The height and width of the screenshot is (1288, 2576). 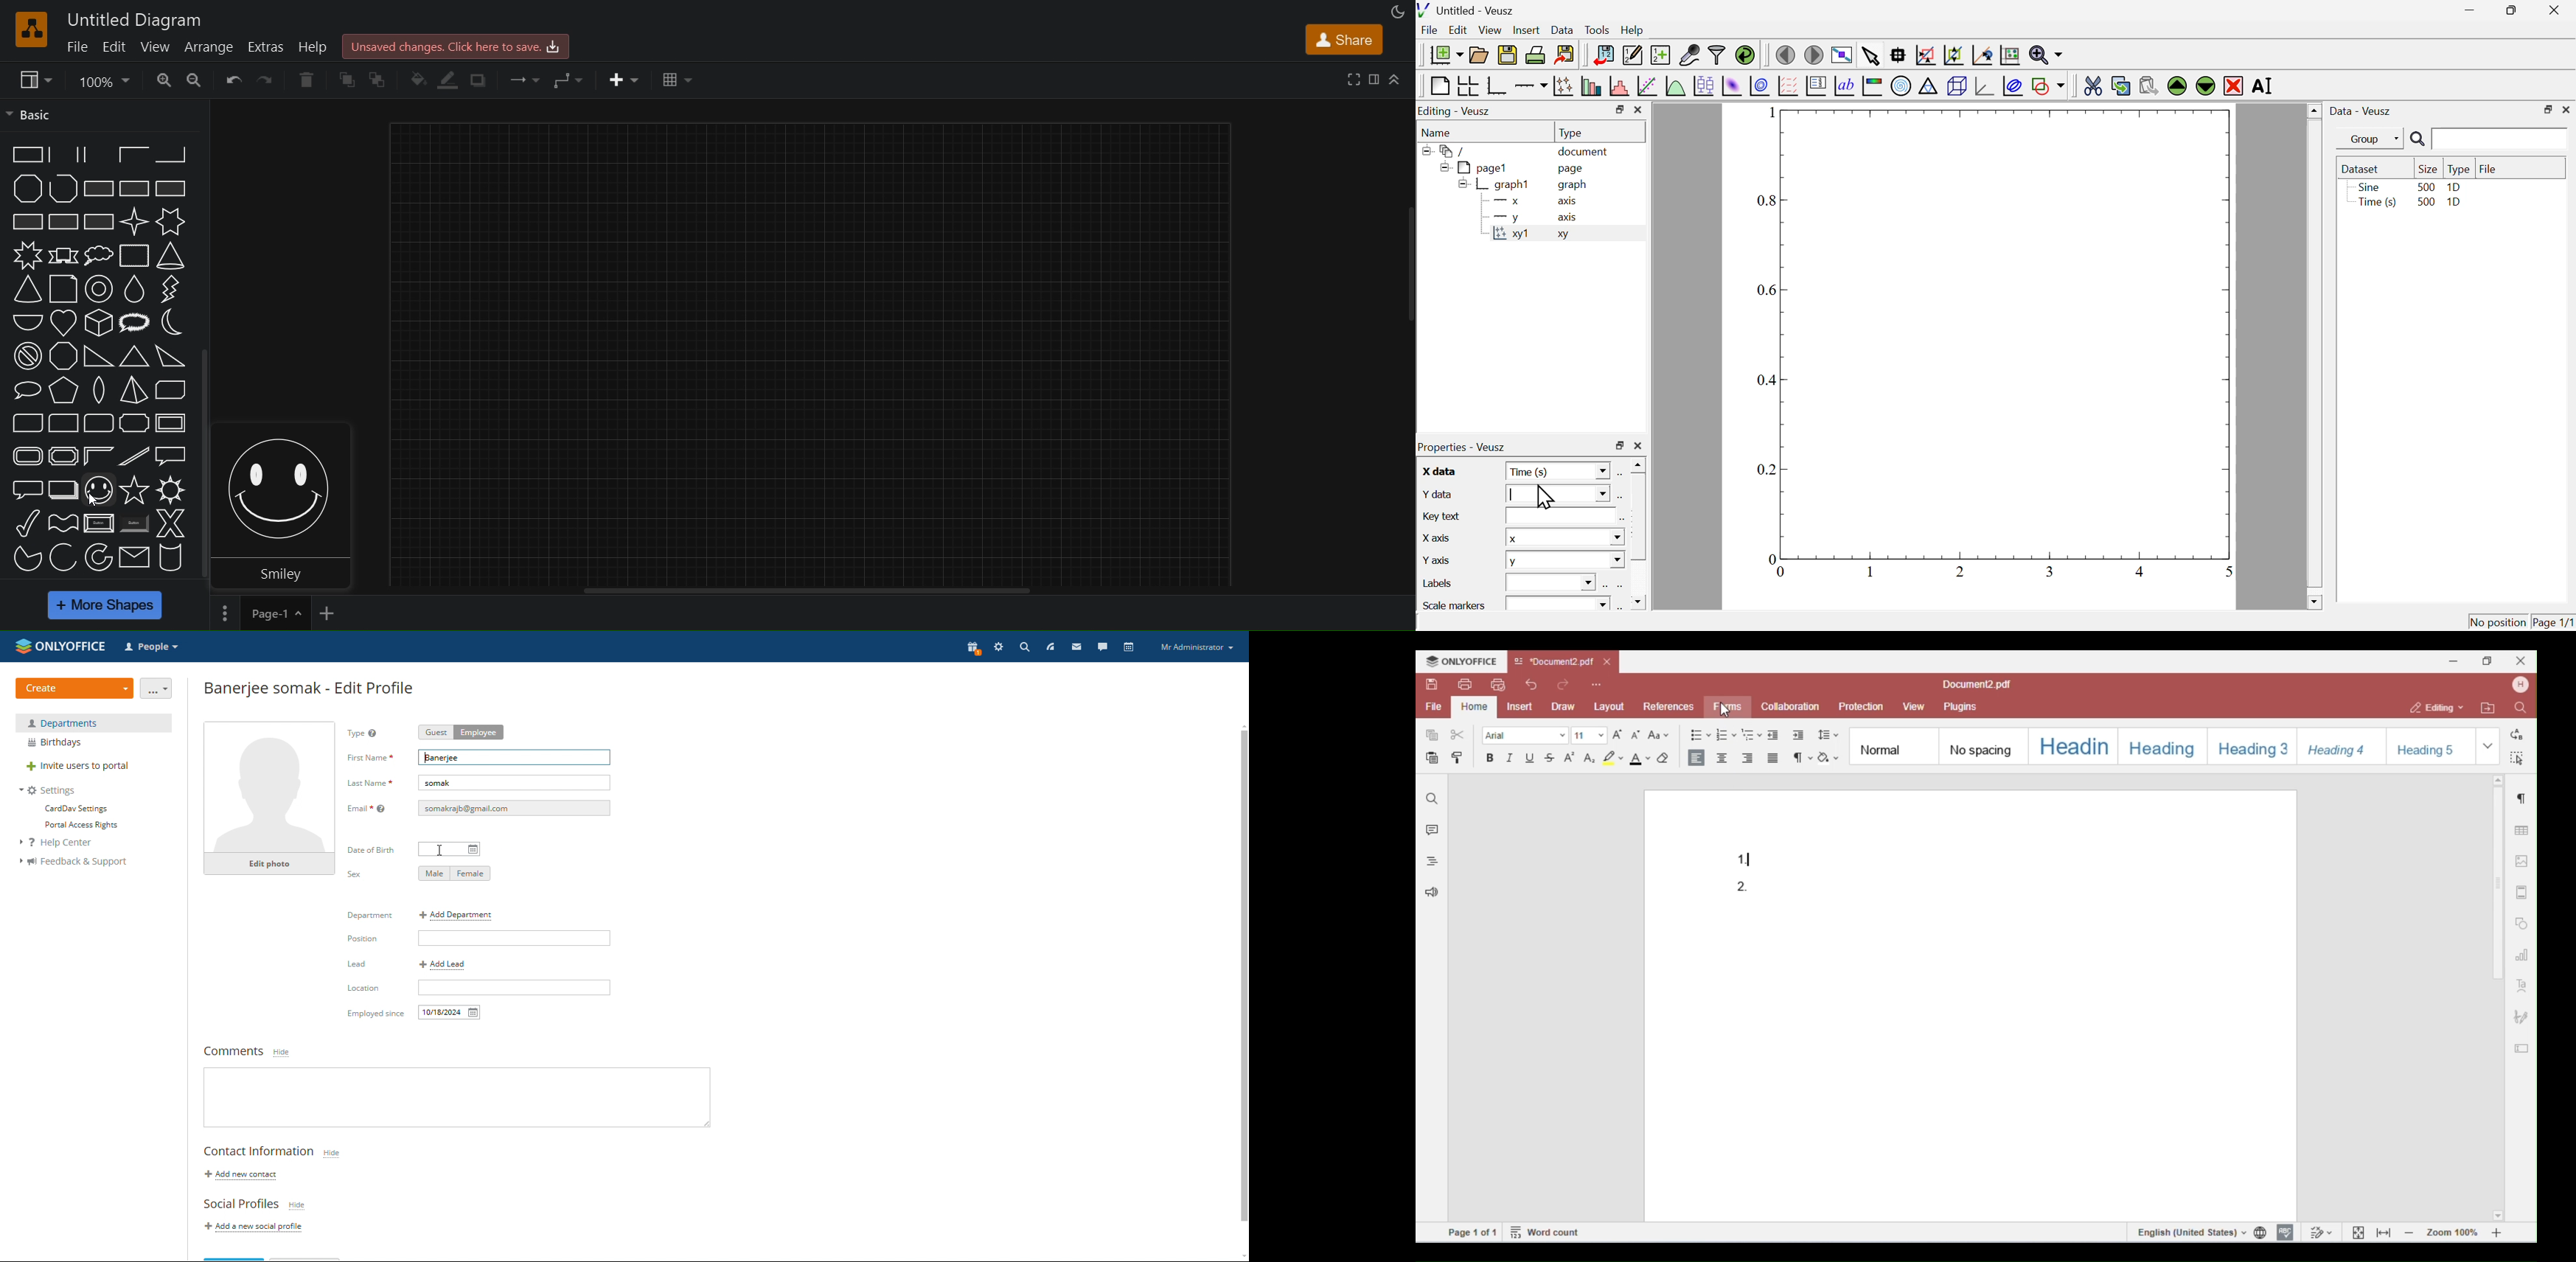 What do you see at coordinates (270, 787) in the screenshot?
I see `profile photo` at bounding box center [270, 787].